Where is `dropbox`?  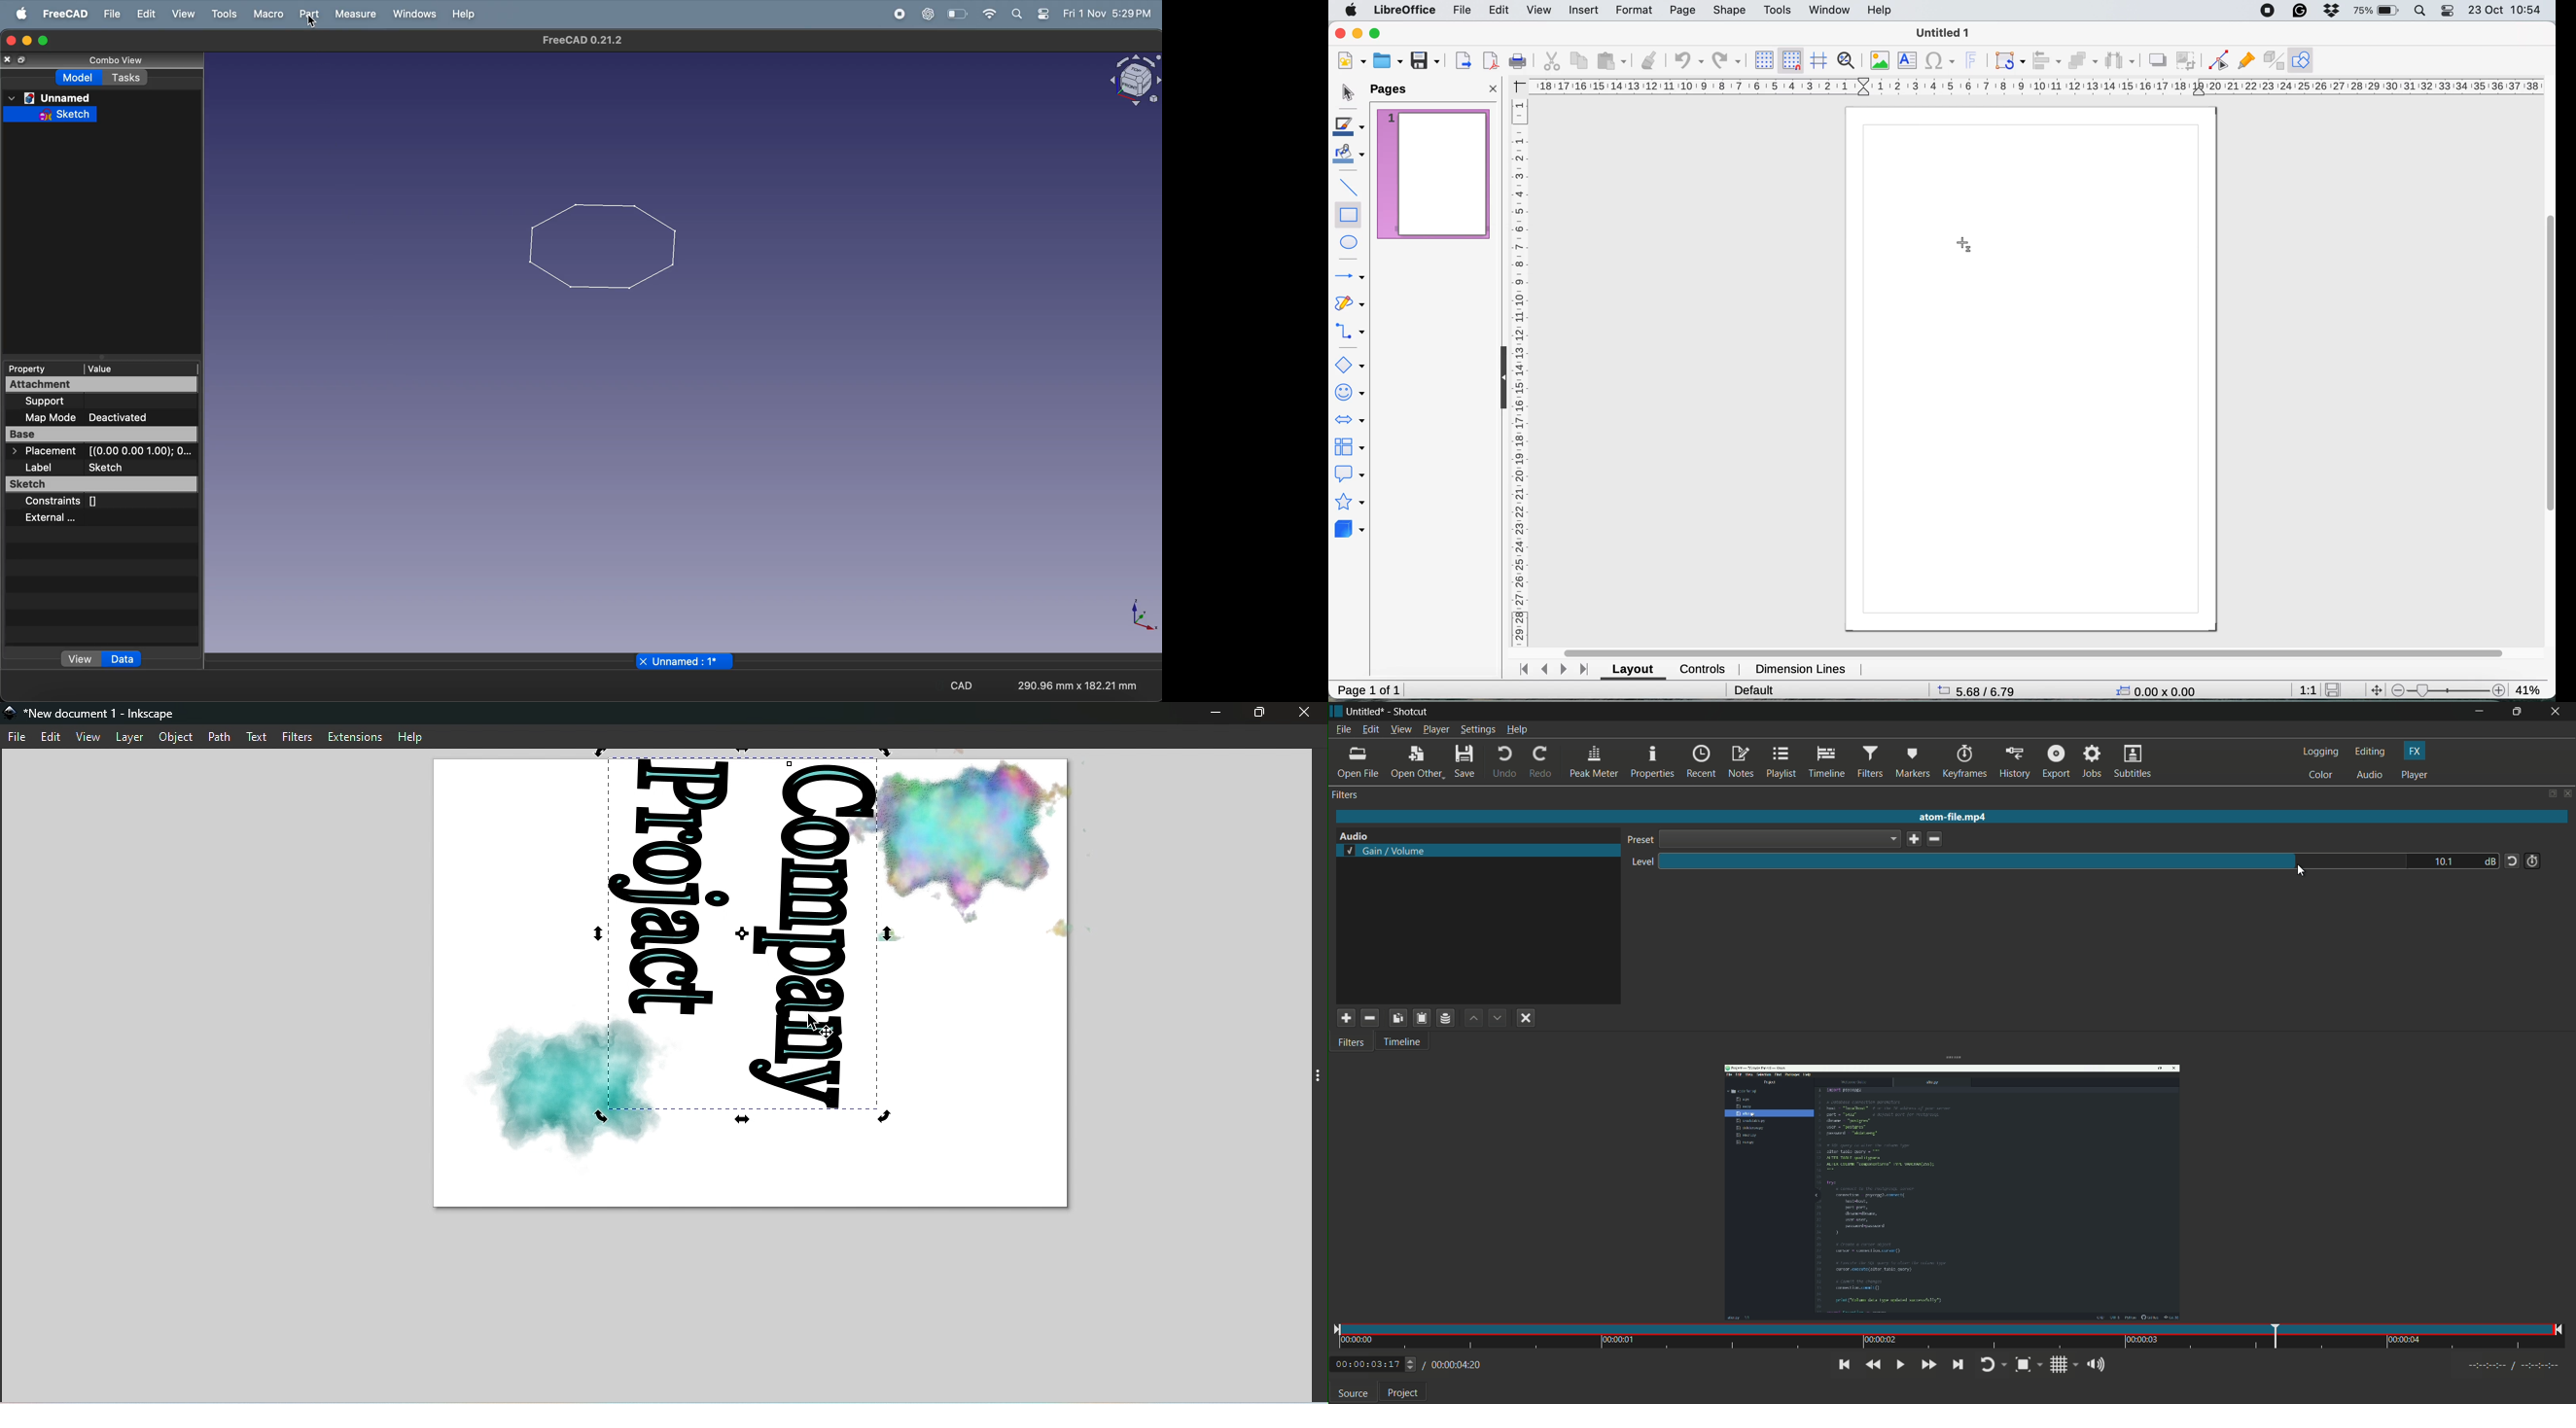 dropbox is located at coordinates (2331, 10).